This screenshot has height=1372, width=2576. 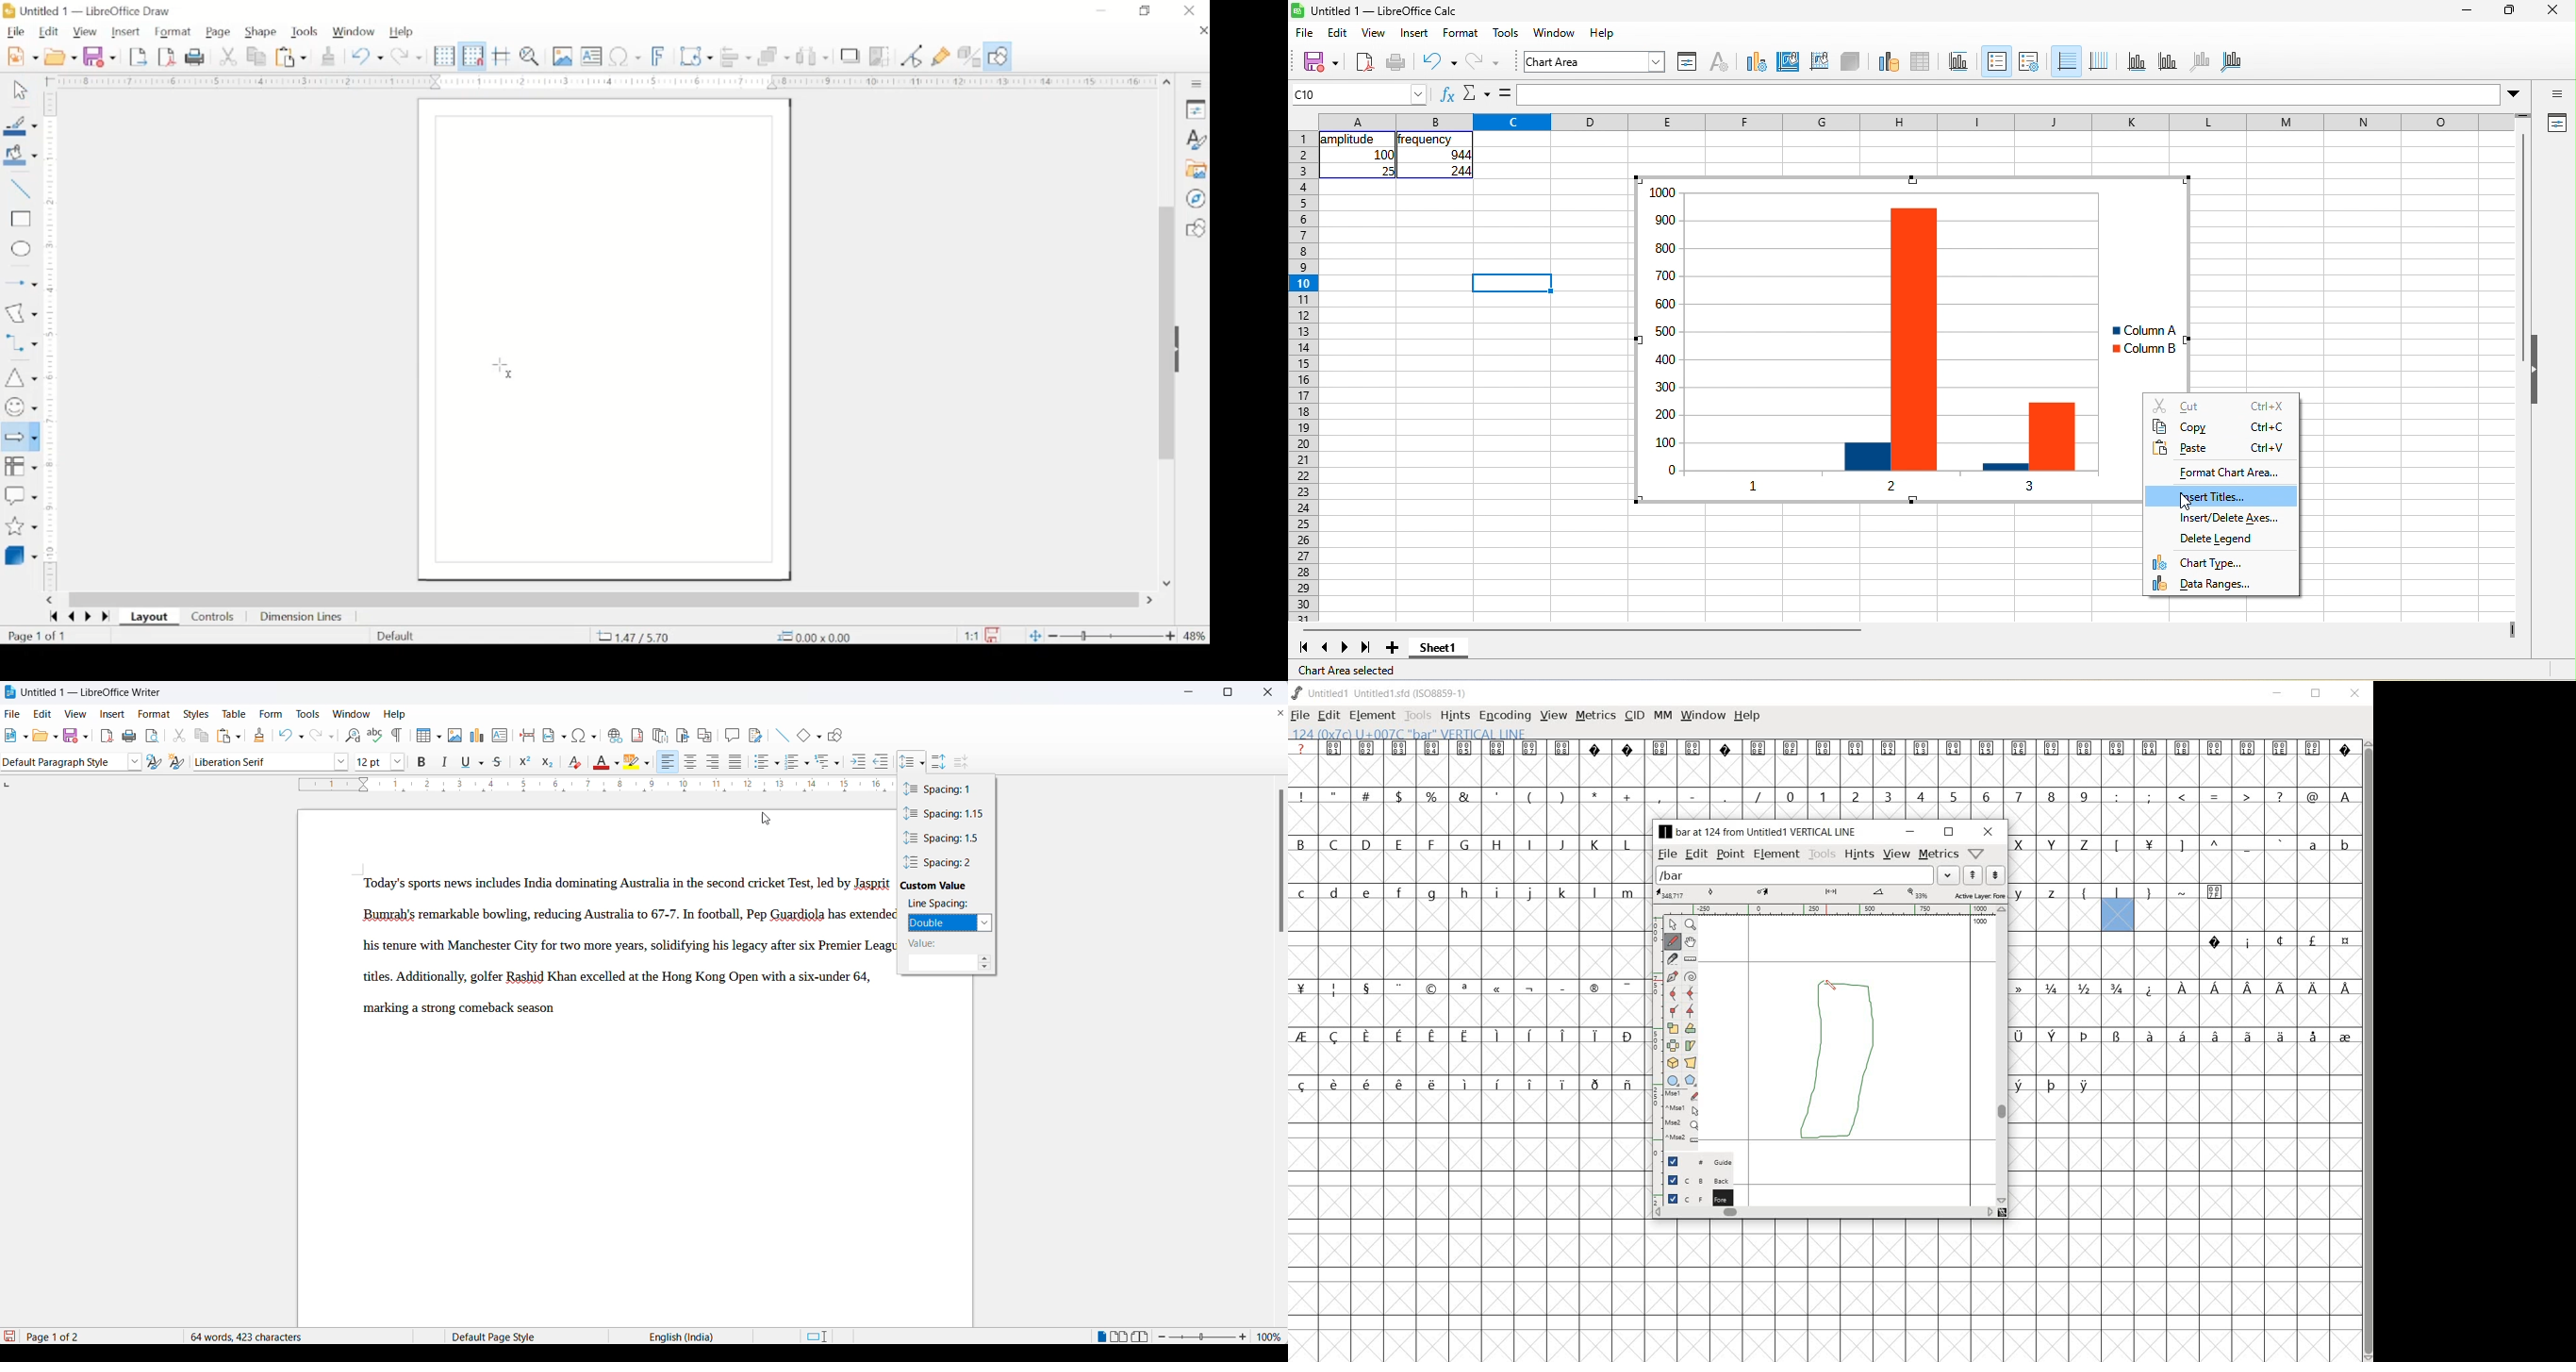 I want to click on special letters, so click(x=2053, y=1084).